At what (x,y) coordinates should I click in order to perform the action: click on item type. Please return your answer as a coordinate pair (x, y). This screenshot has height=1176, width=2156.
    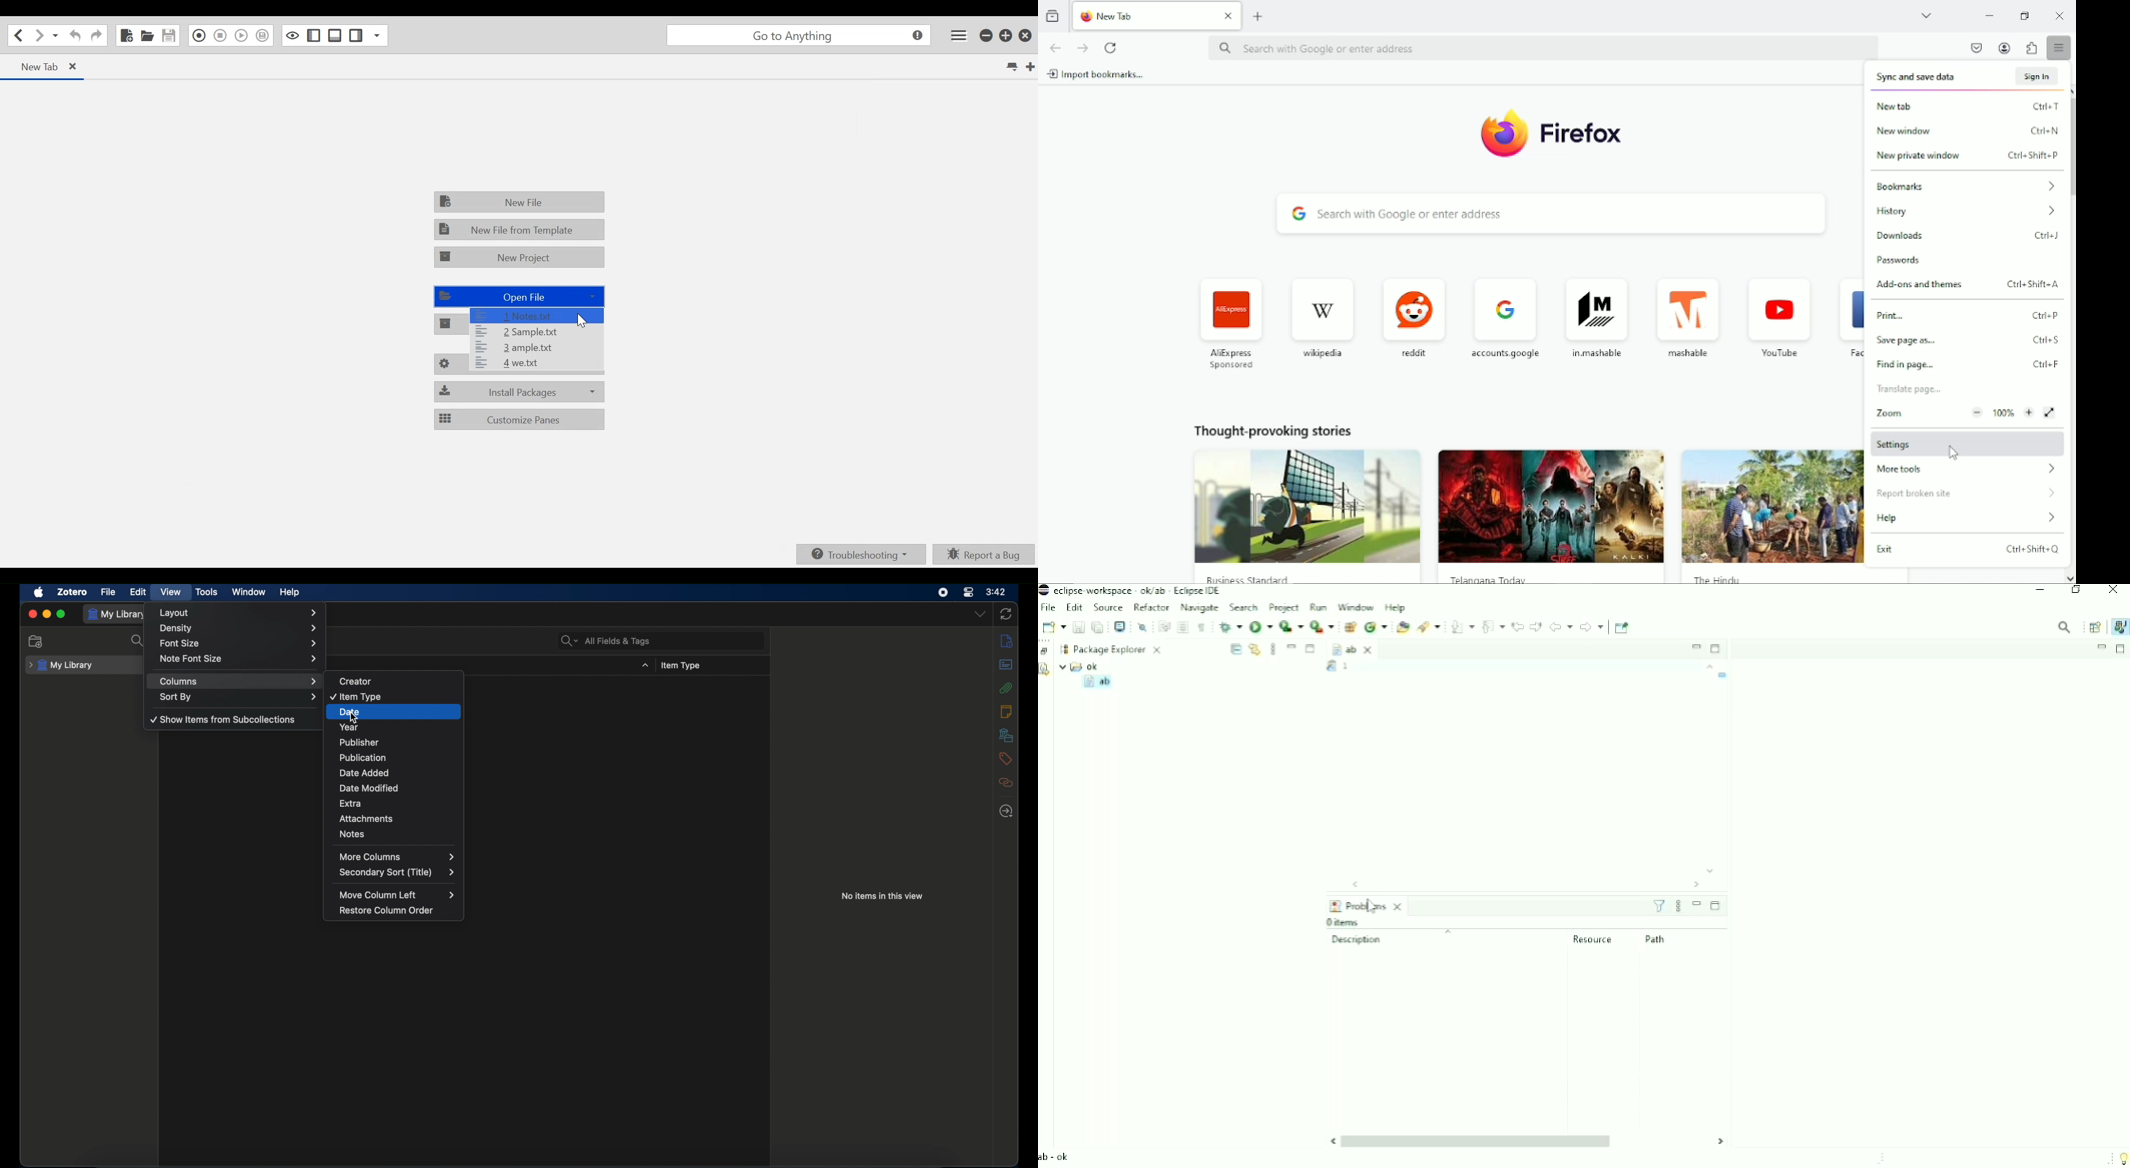
    Looking at the image, I should click on (682, 665).